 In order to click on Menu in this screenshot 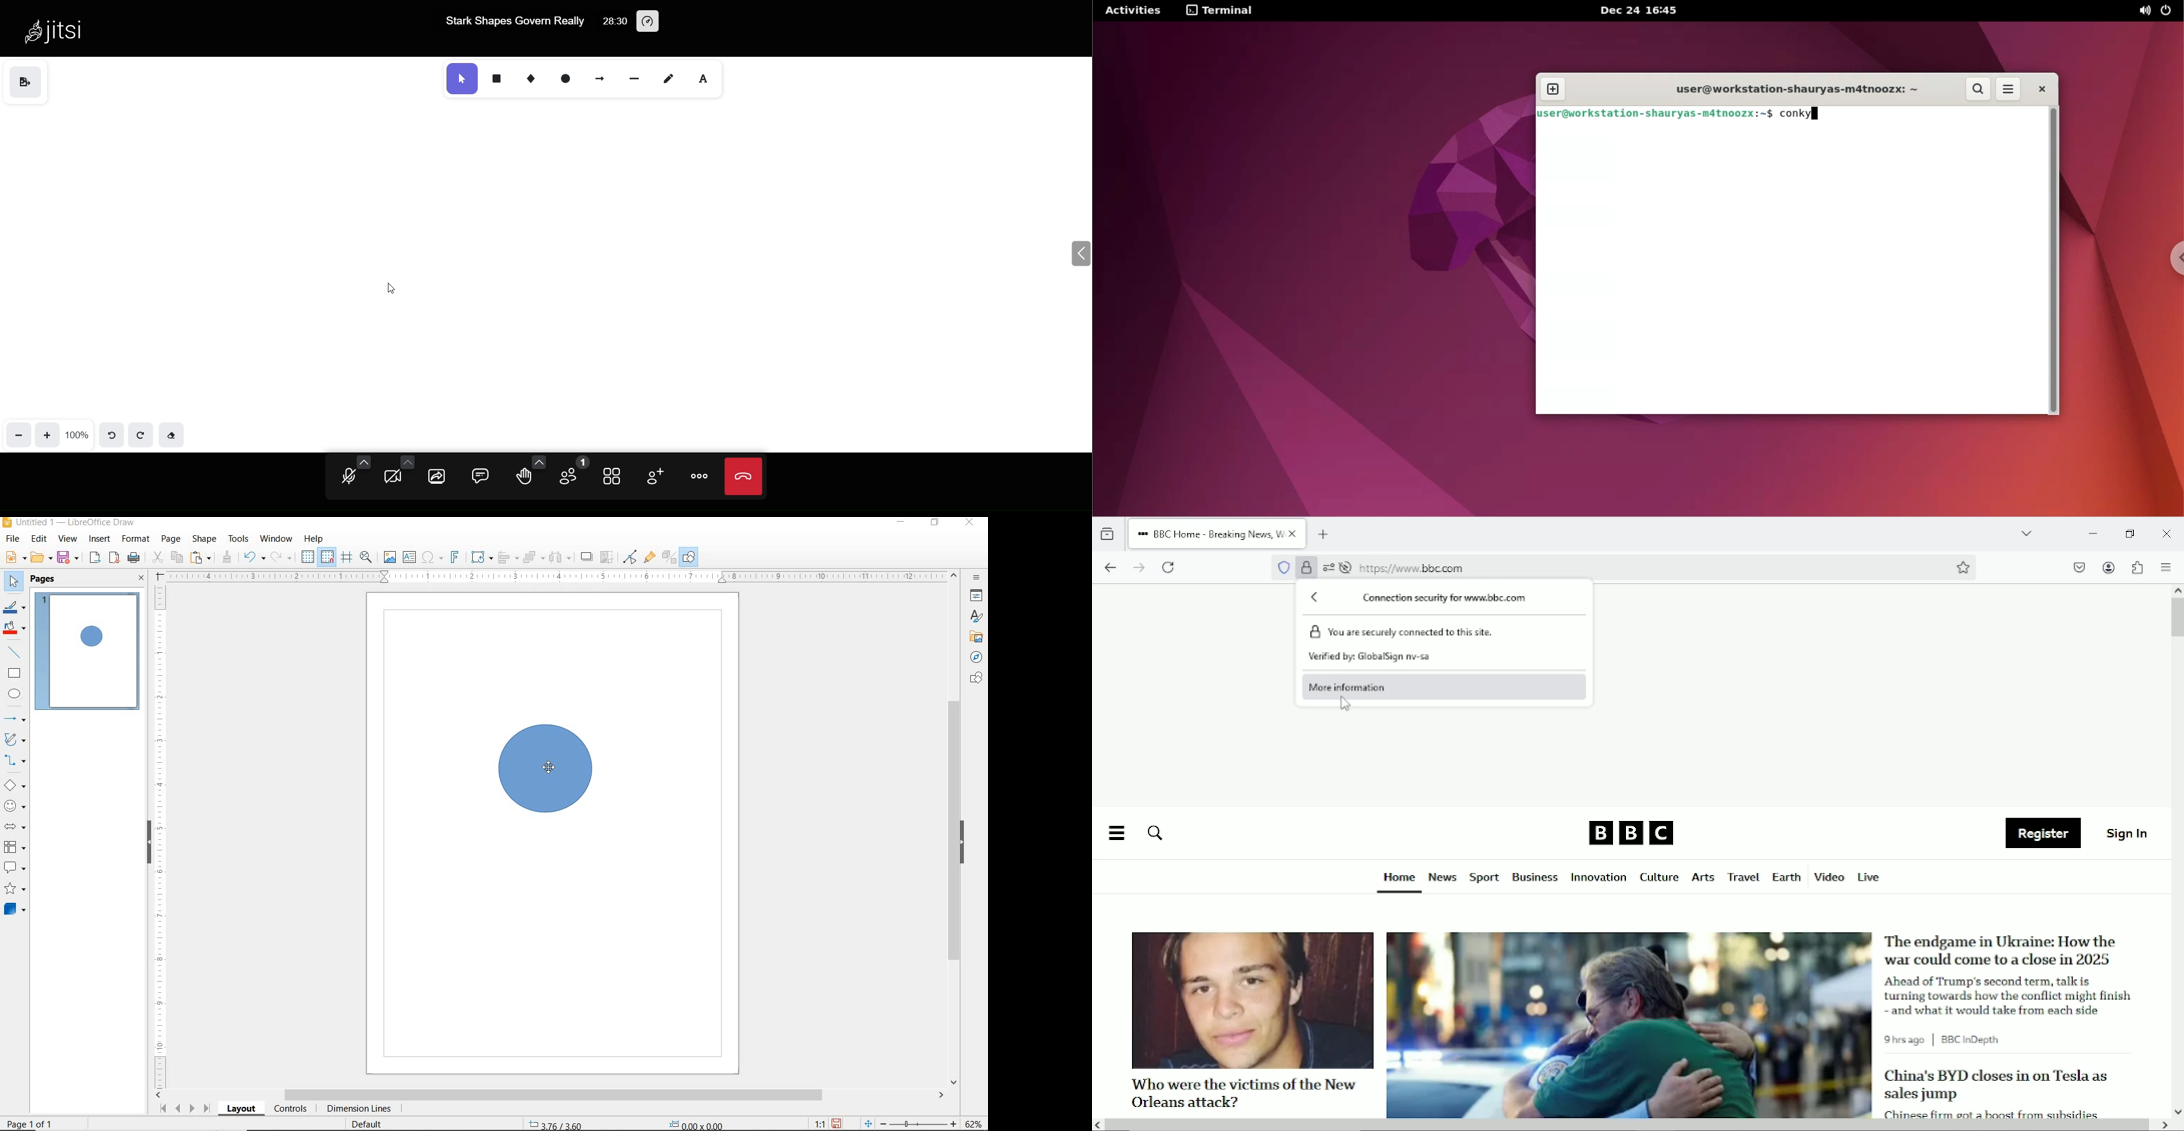, I will do `click(1116, 833)`.